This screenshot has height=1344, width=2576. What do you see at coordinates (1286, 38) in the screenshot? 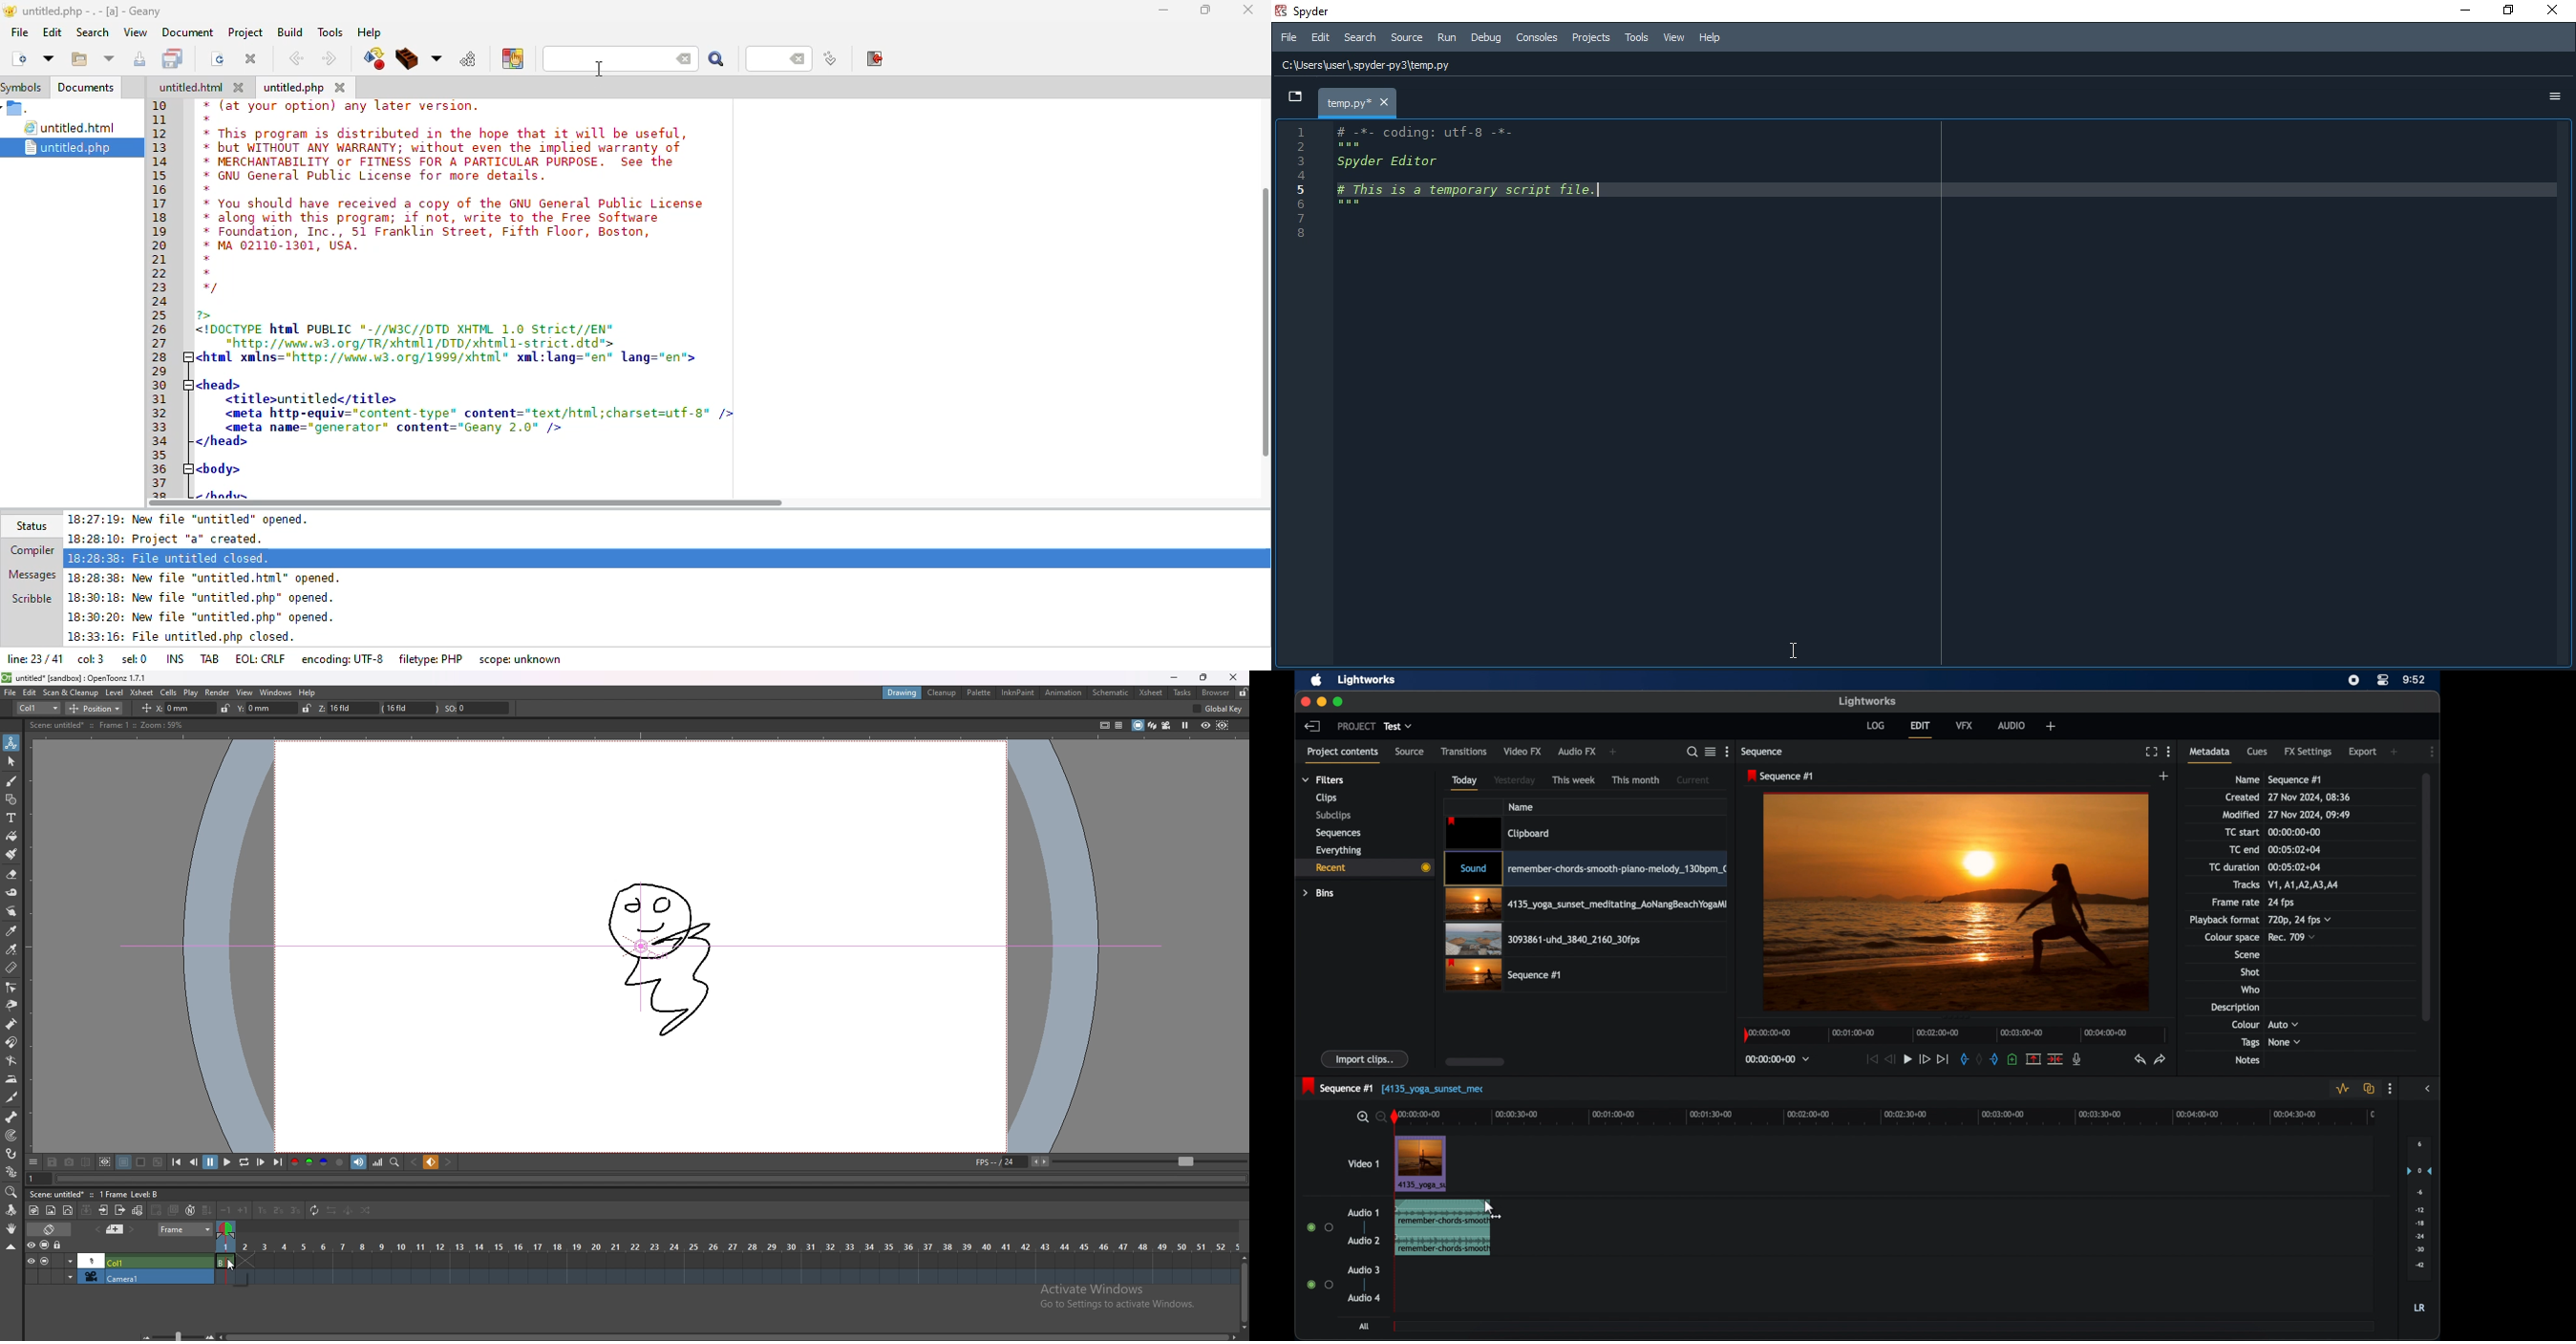
I see `File ` at bounding box center [1286, 38].